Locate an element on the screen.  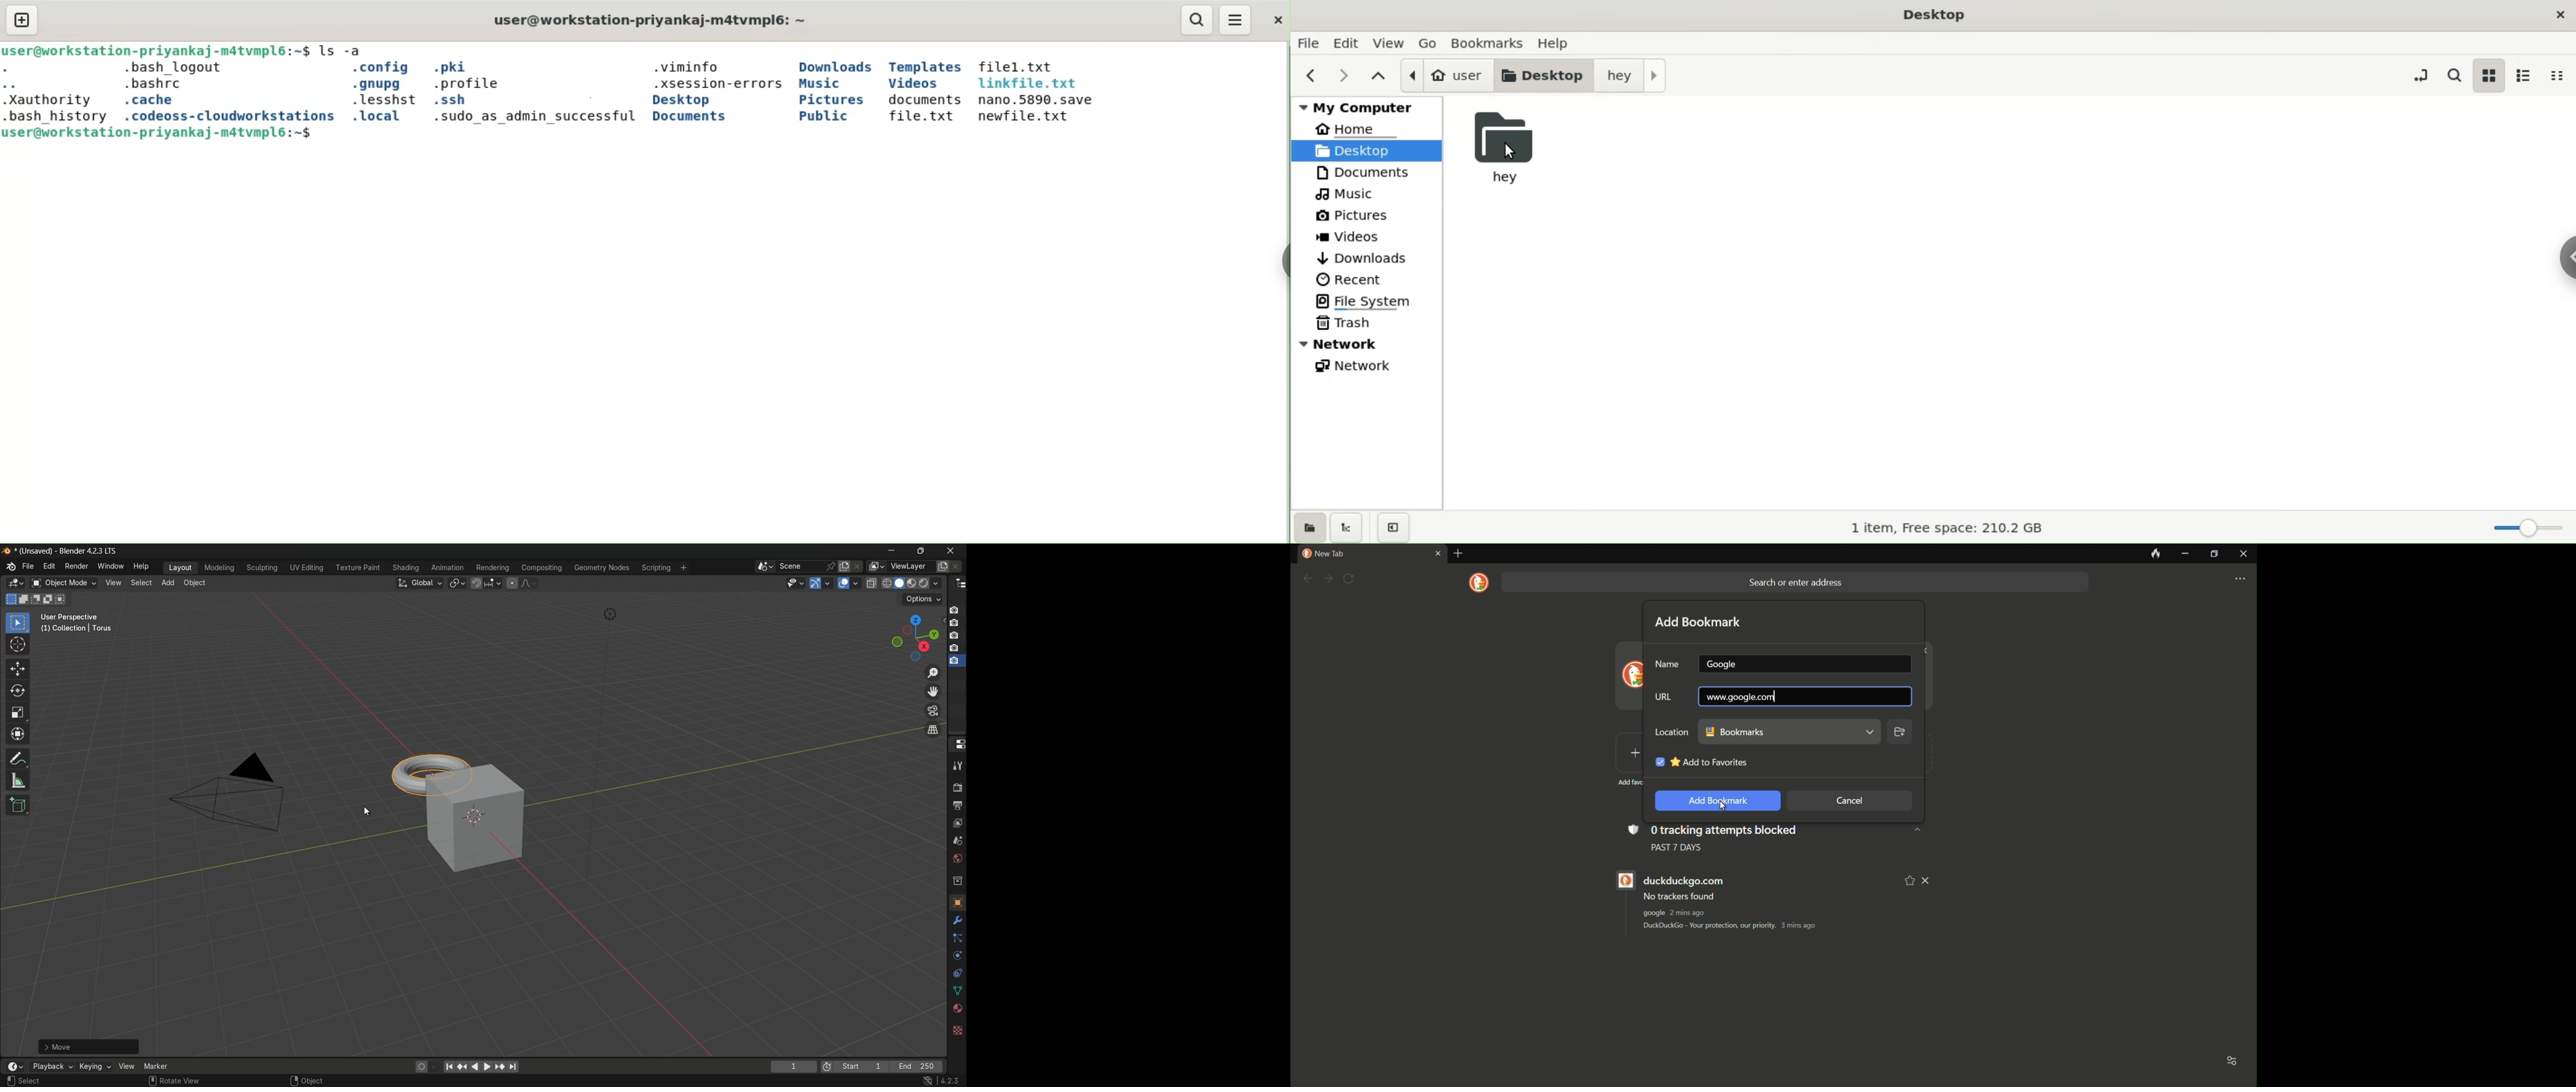
gizmos is located at coordinates (828, 582).